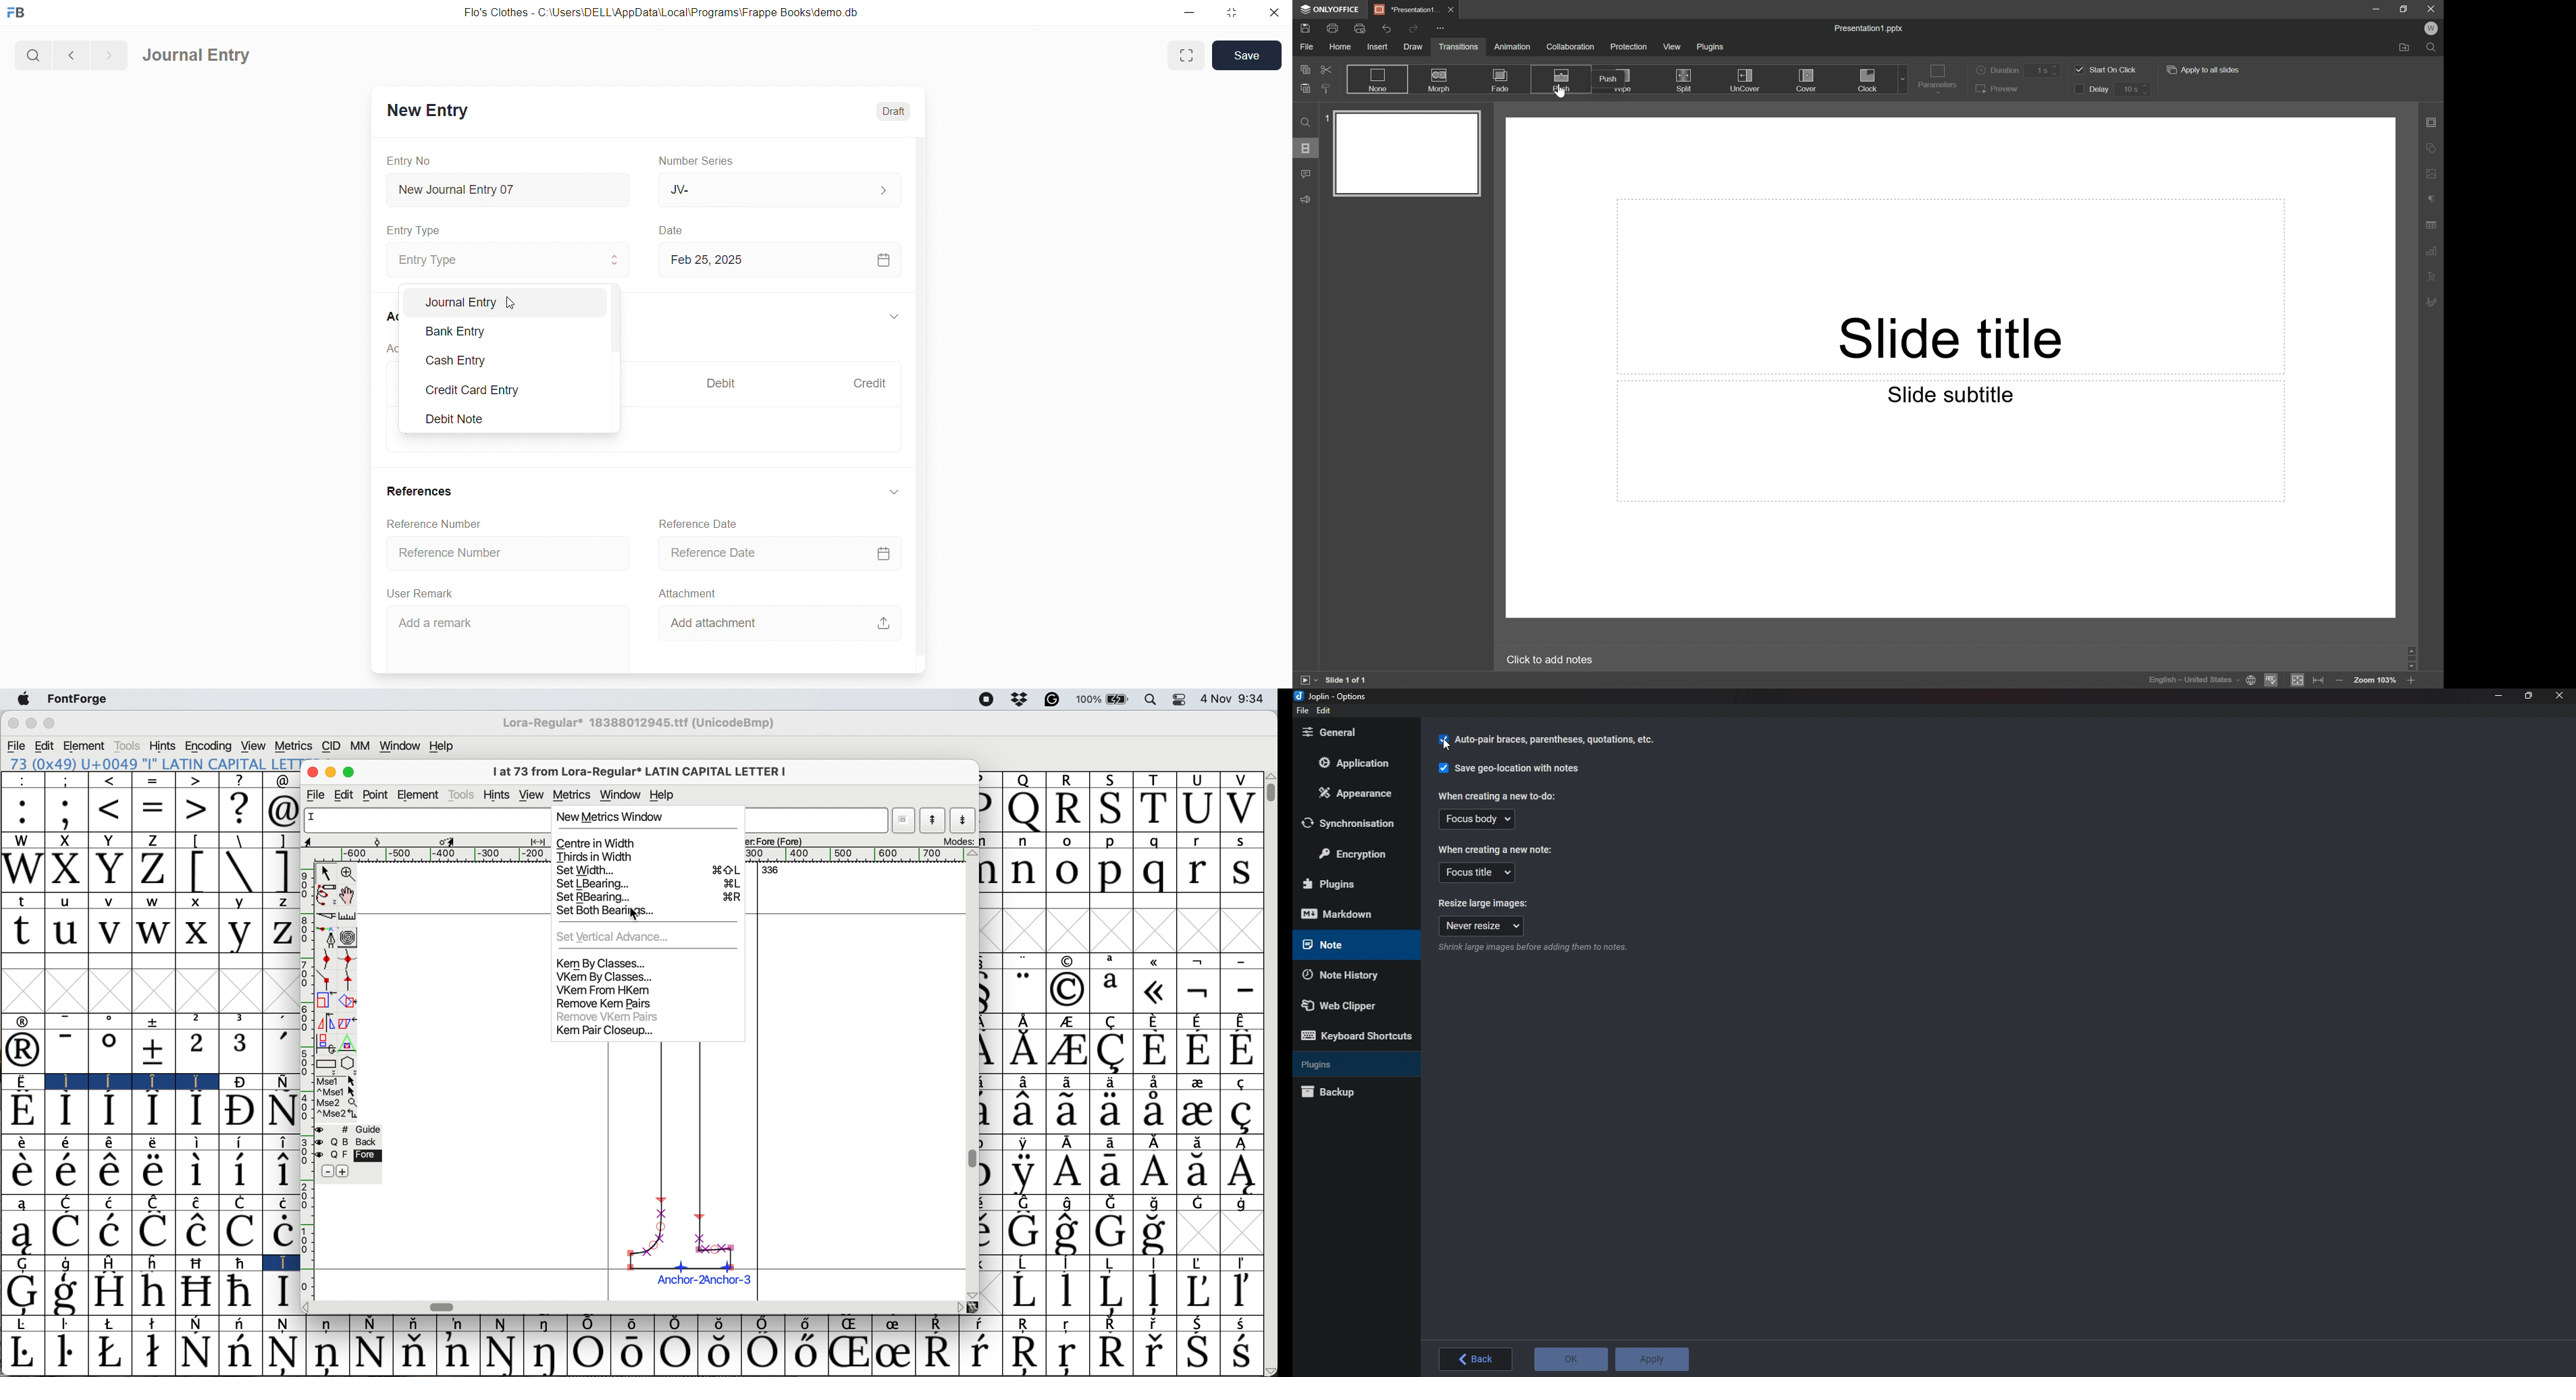 The width and height of the screenshot is (2576, 1400). Describe the element at coordinates (573, 793) in the screenshot. I see `metrics` at that location.